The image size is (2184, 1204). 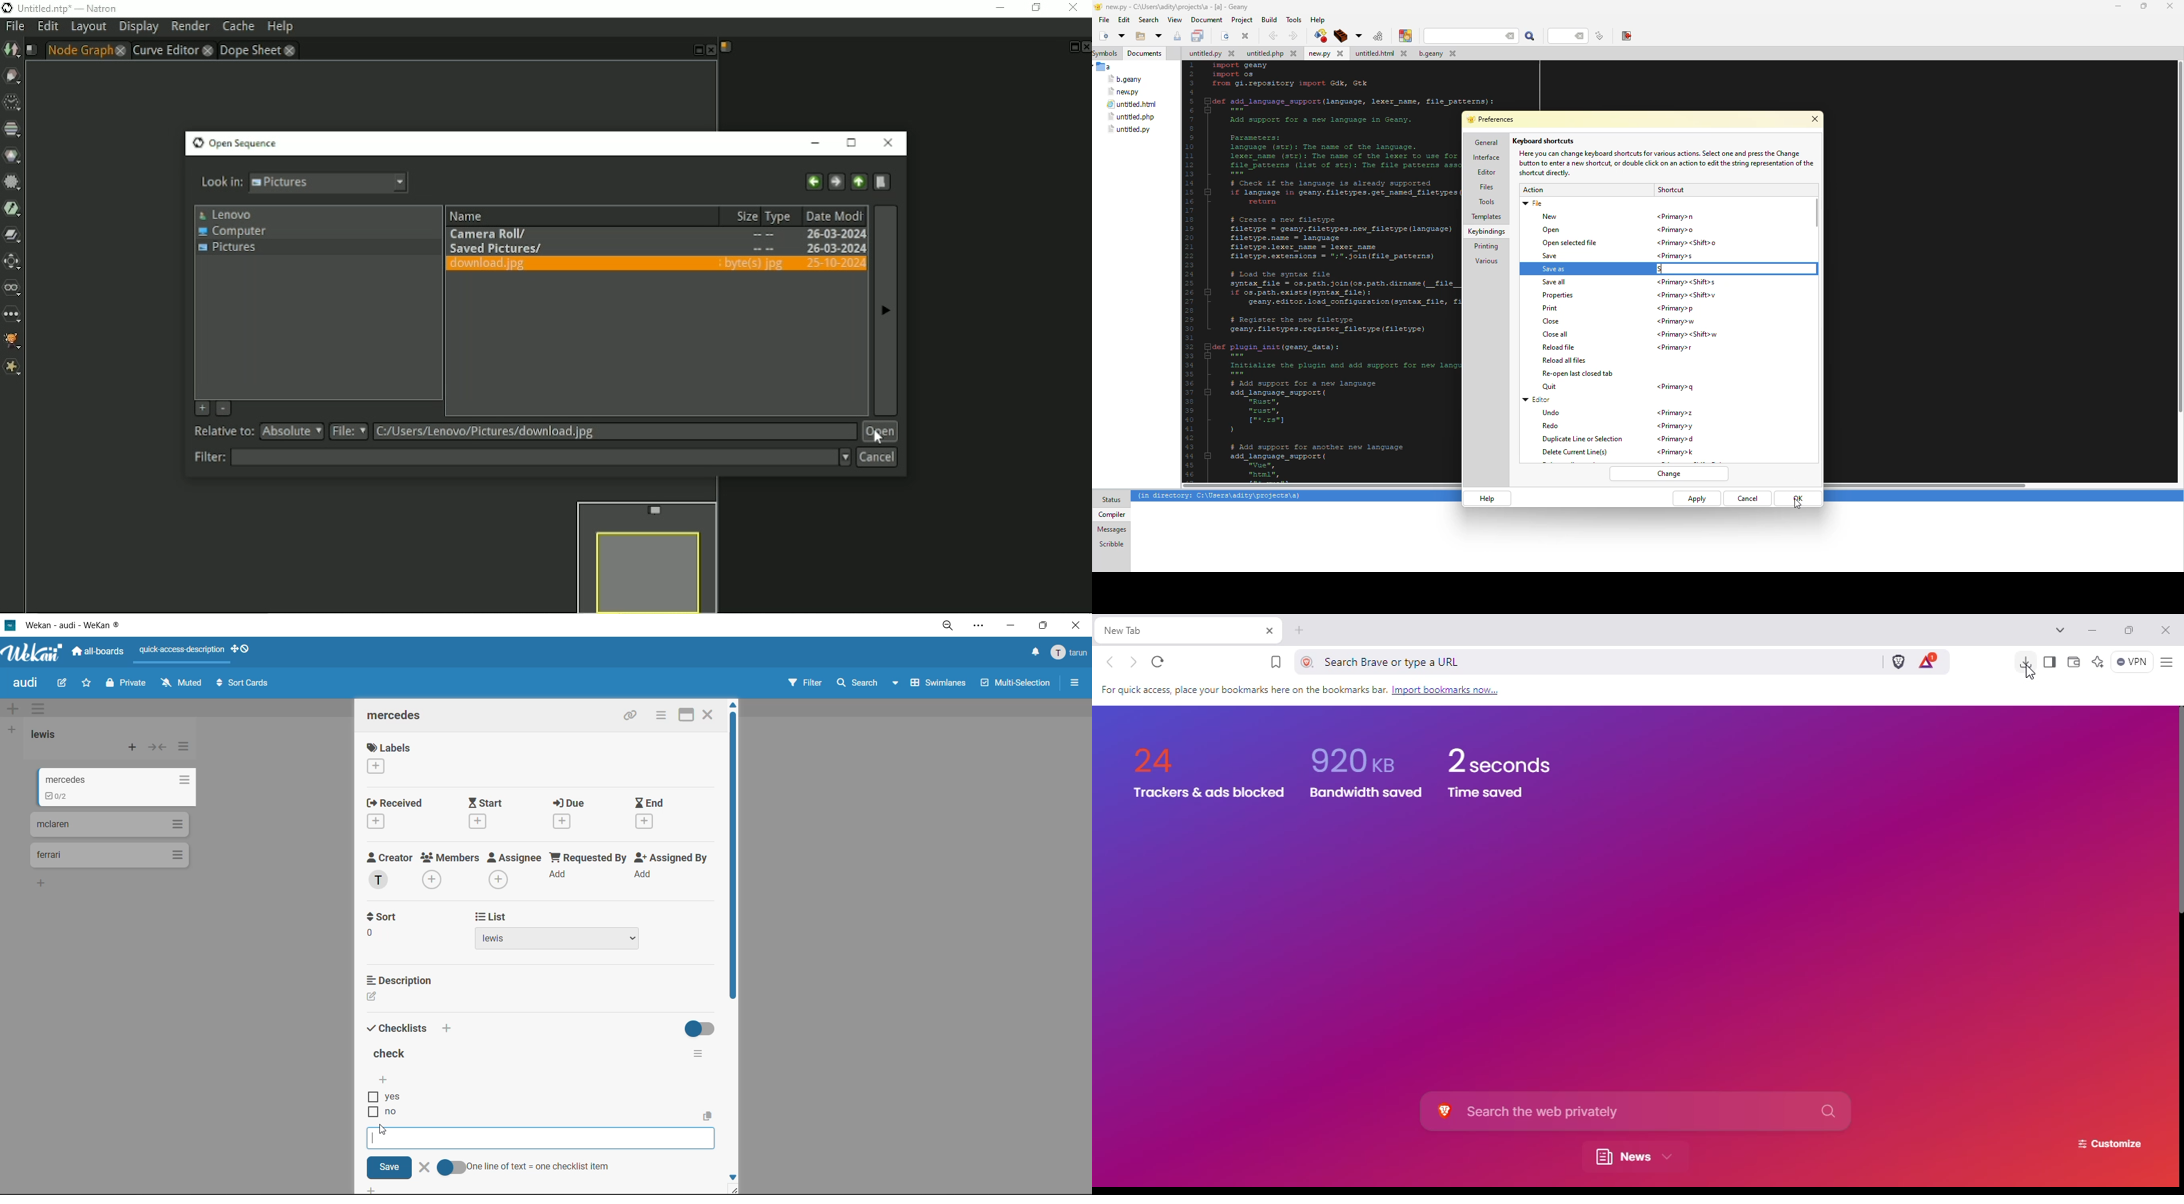 What do you see at coordinates (1677, 426) in the screenshot?
I see `shortcut` at bounding box center [1677, 426].